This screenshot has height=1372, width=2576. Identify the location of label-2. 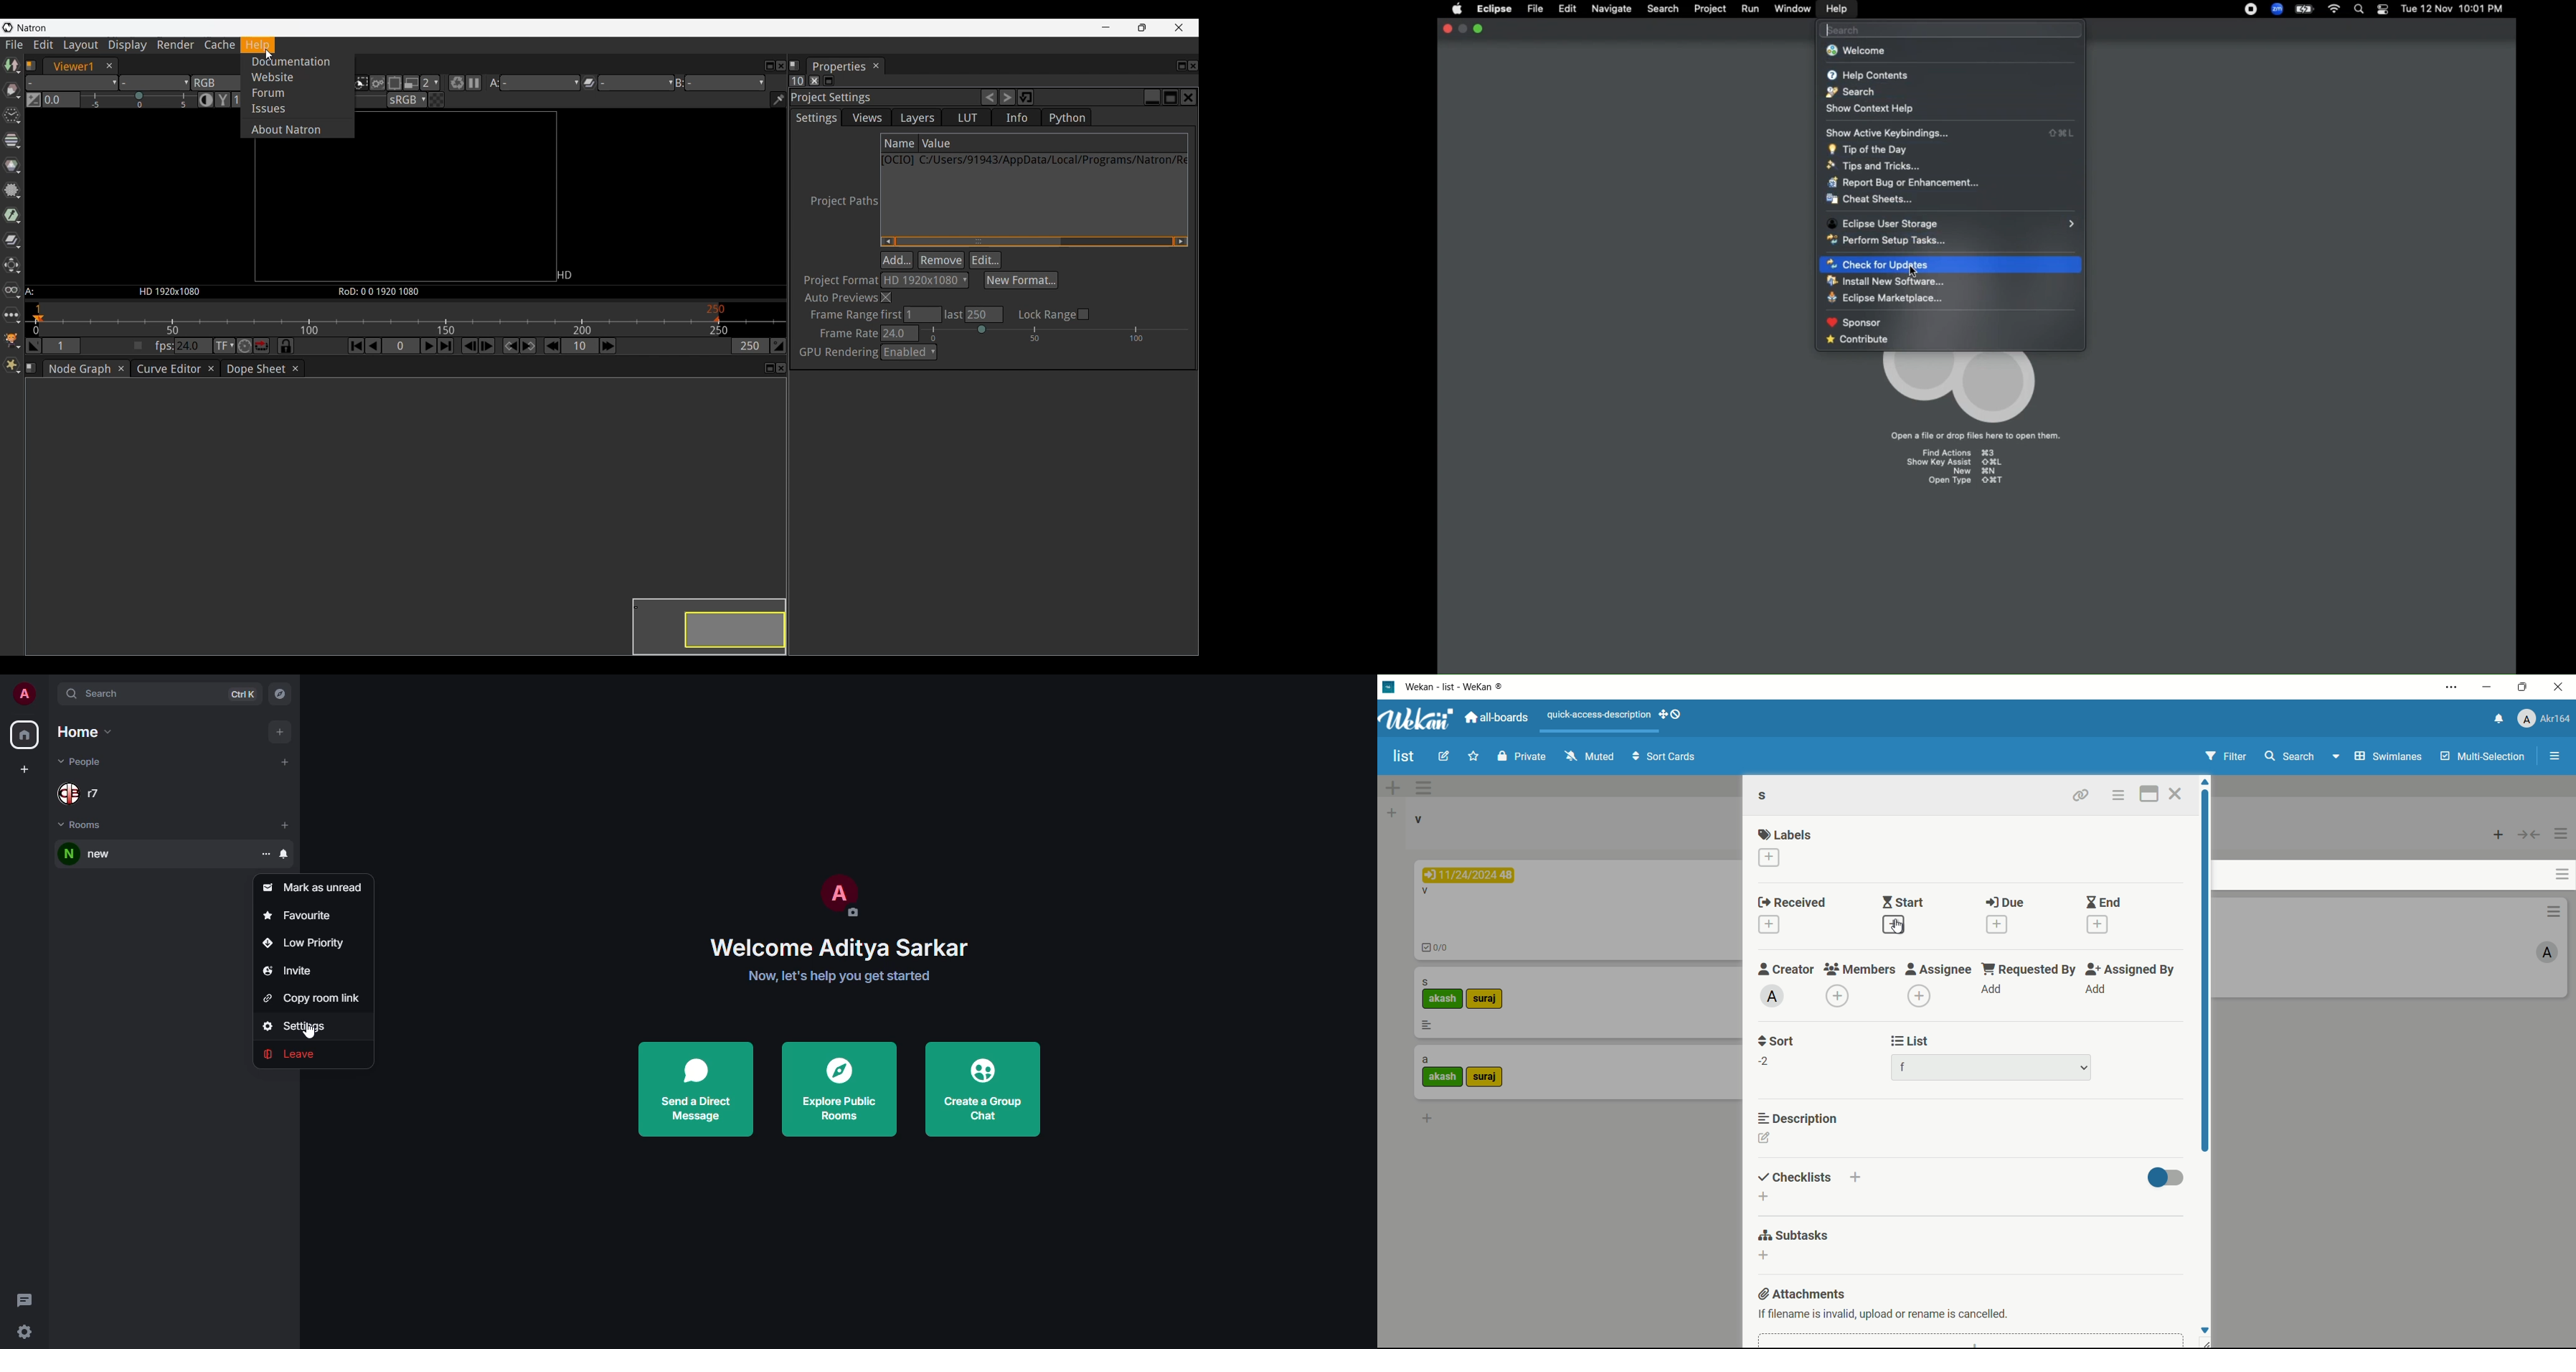
(1484, 1078).